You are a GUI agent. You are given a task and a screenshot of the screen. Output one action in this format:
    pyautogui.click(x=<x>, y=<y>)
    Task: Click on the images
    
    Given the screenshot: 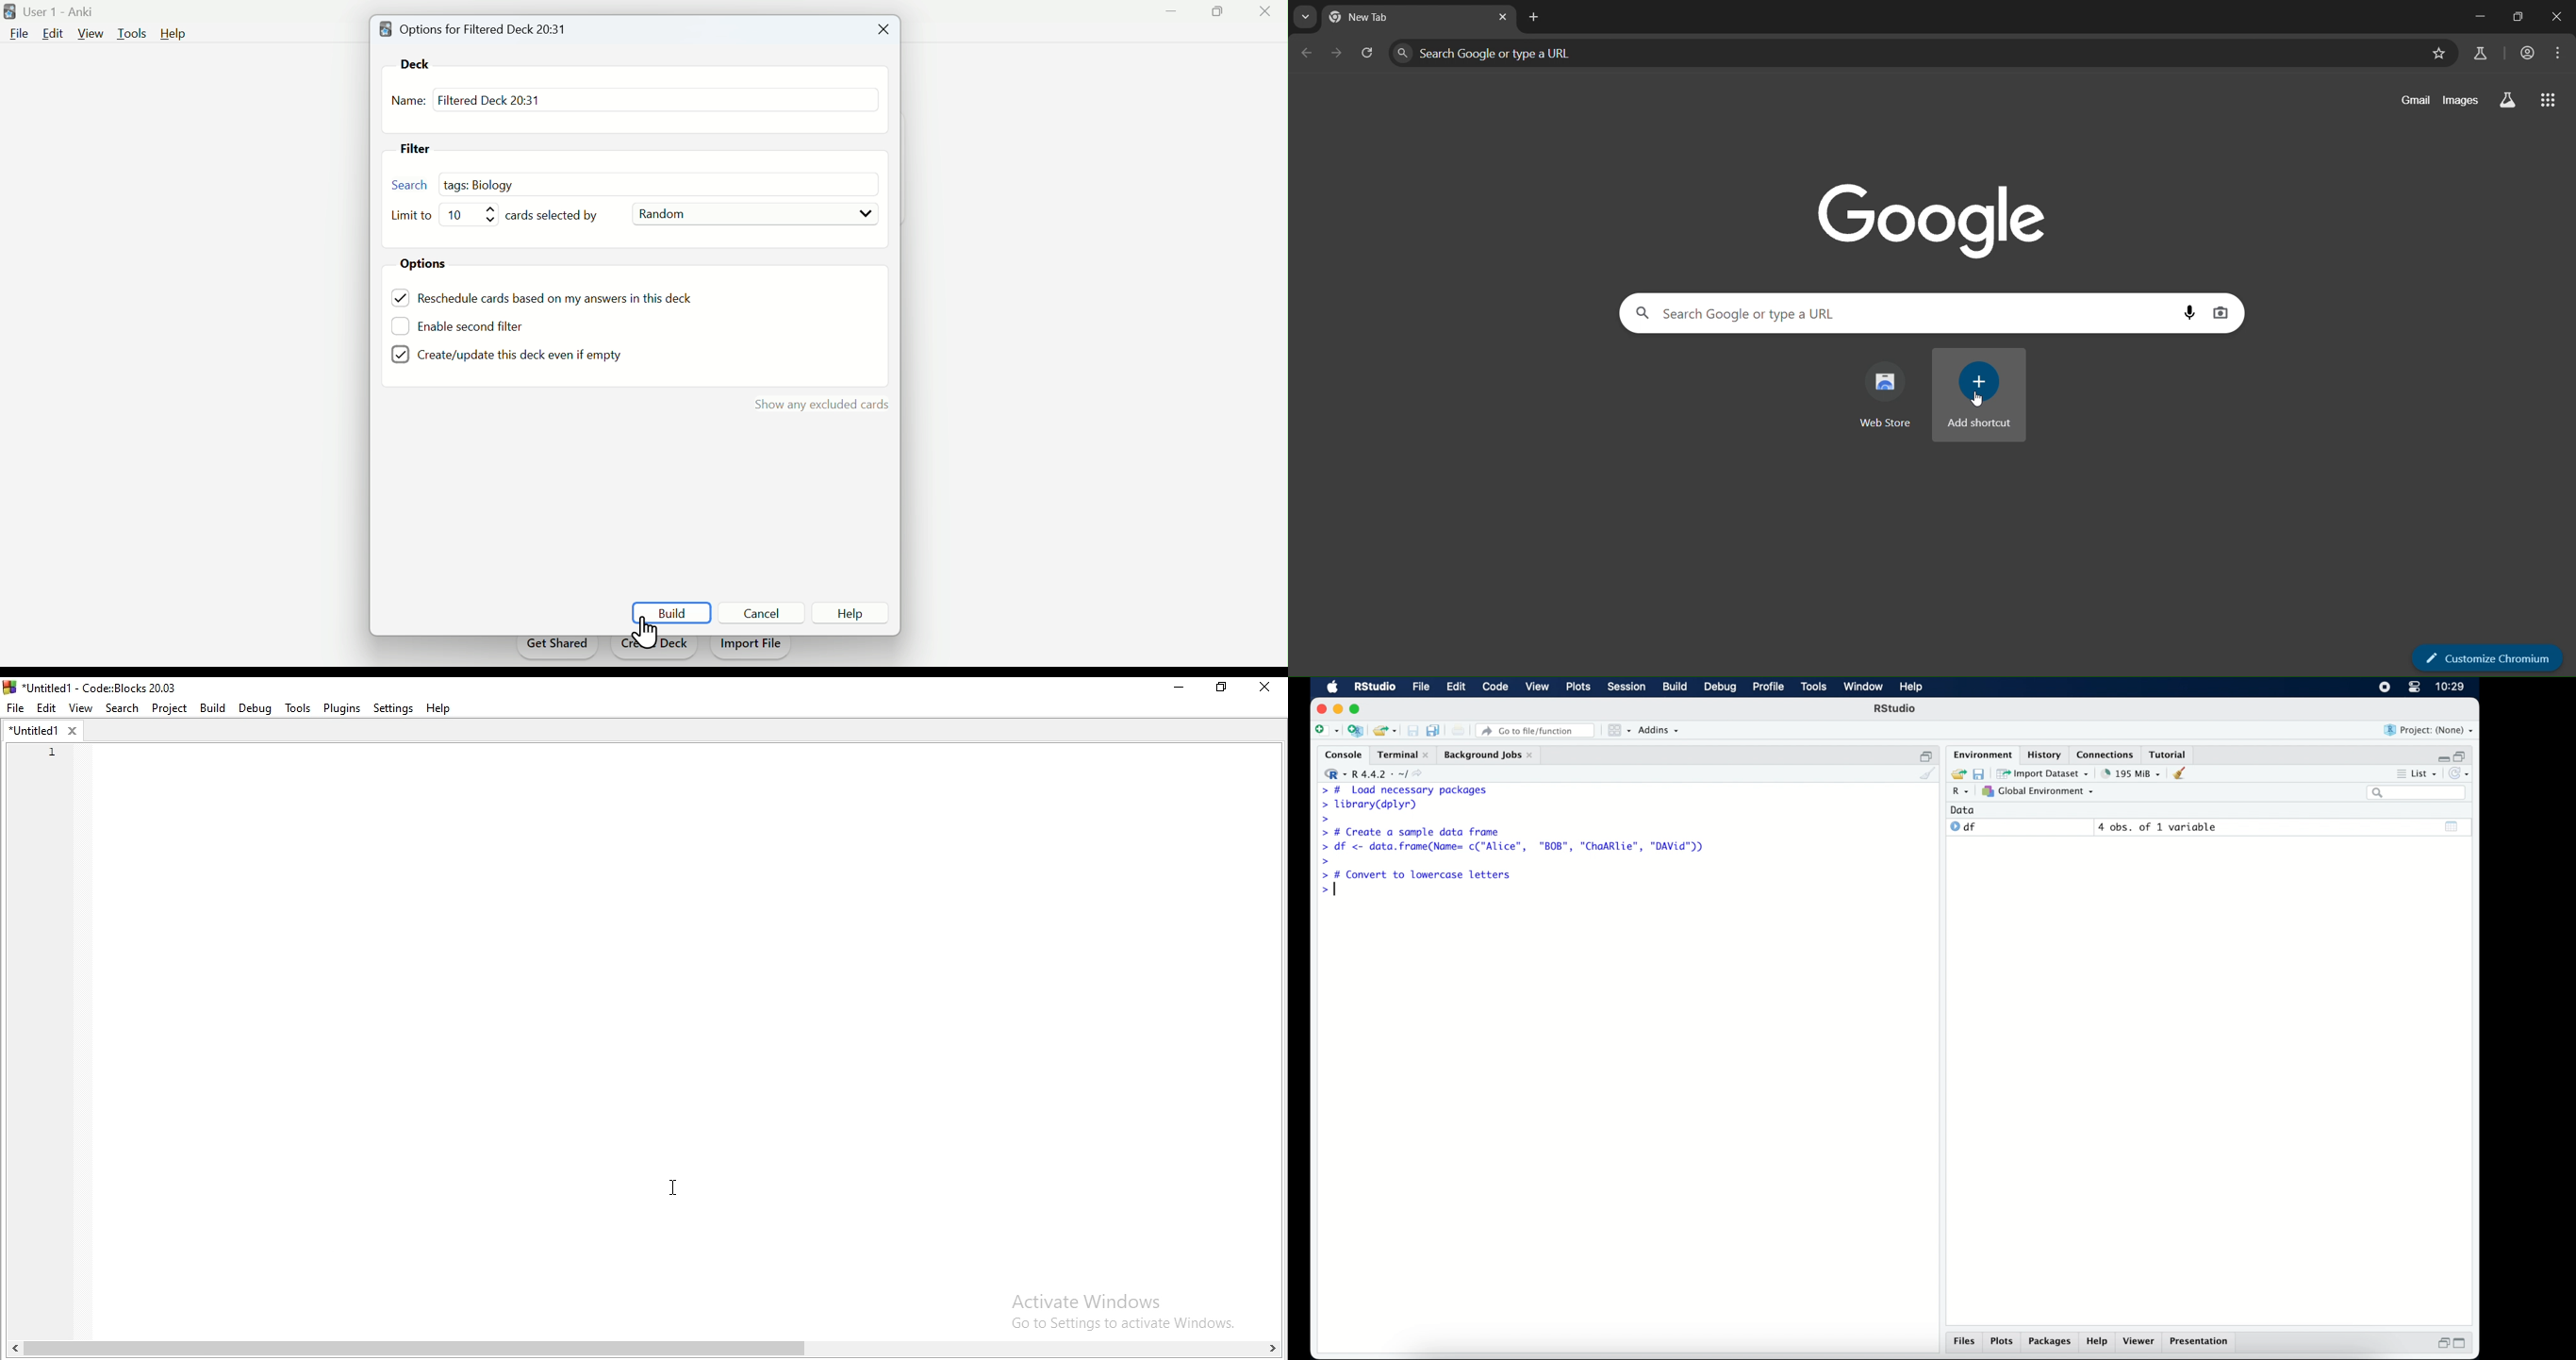 What is the action you would take?
    pyautogui.click(x=2461, y=98)
    